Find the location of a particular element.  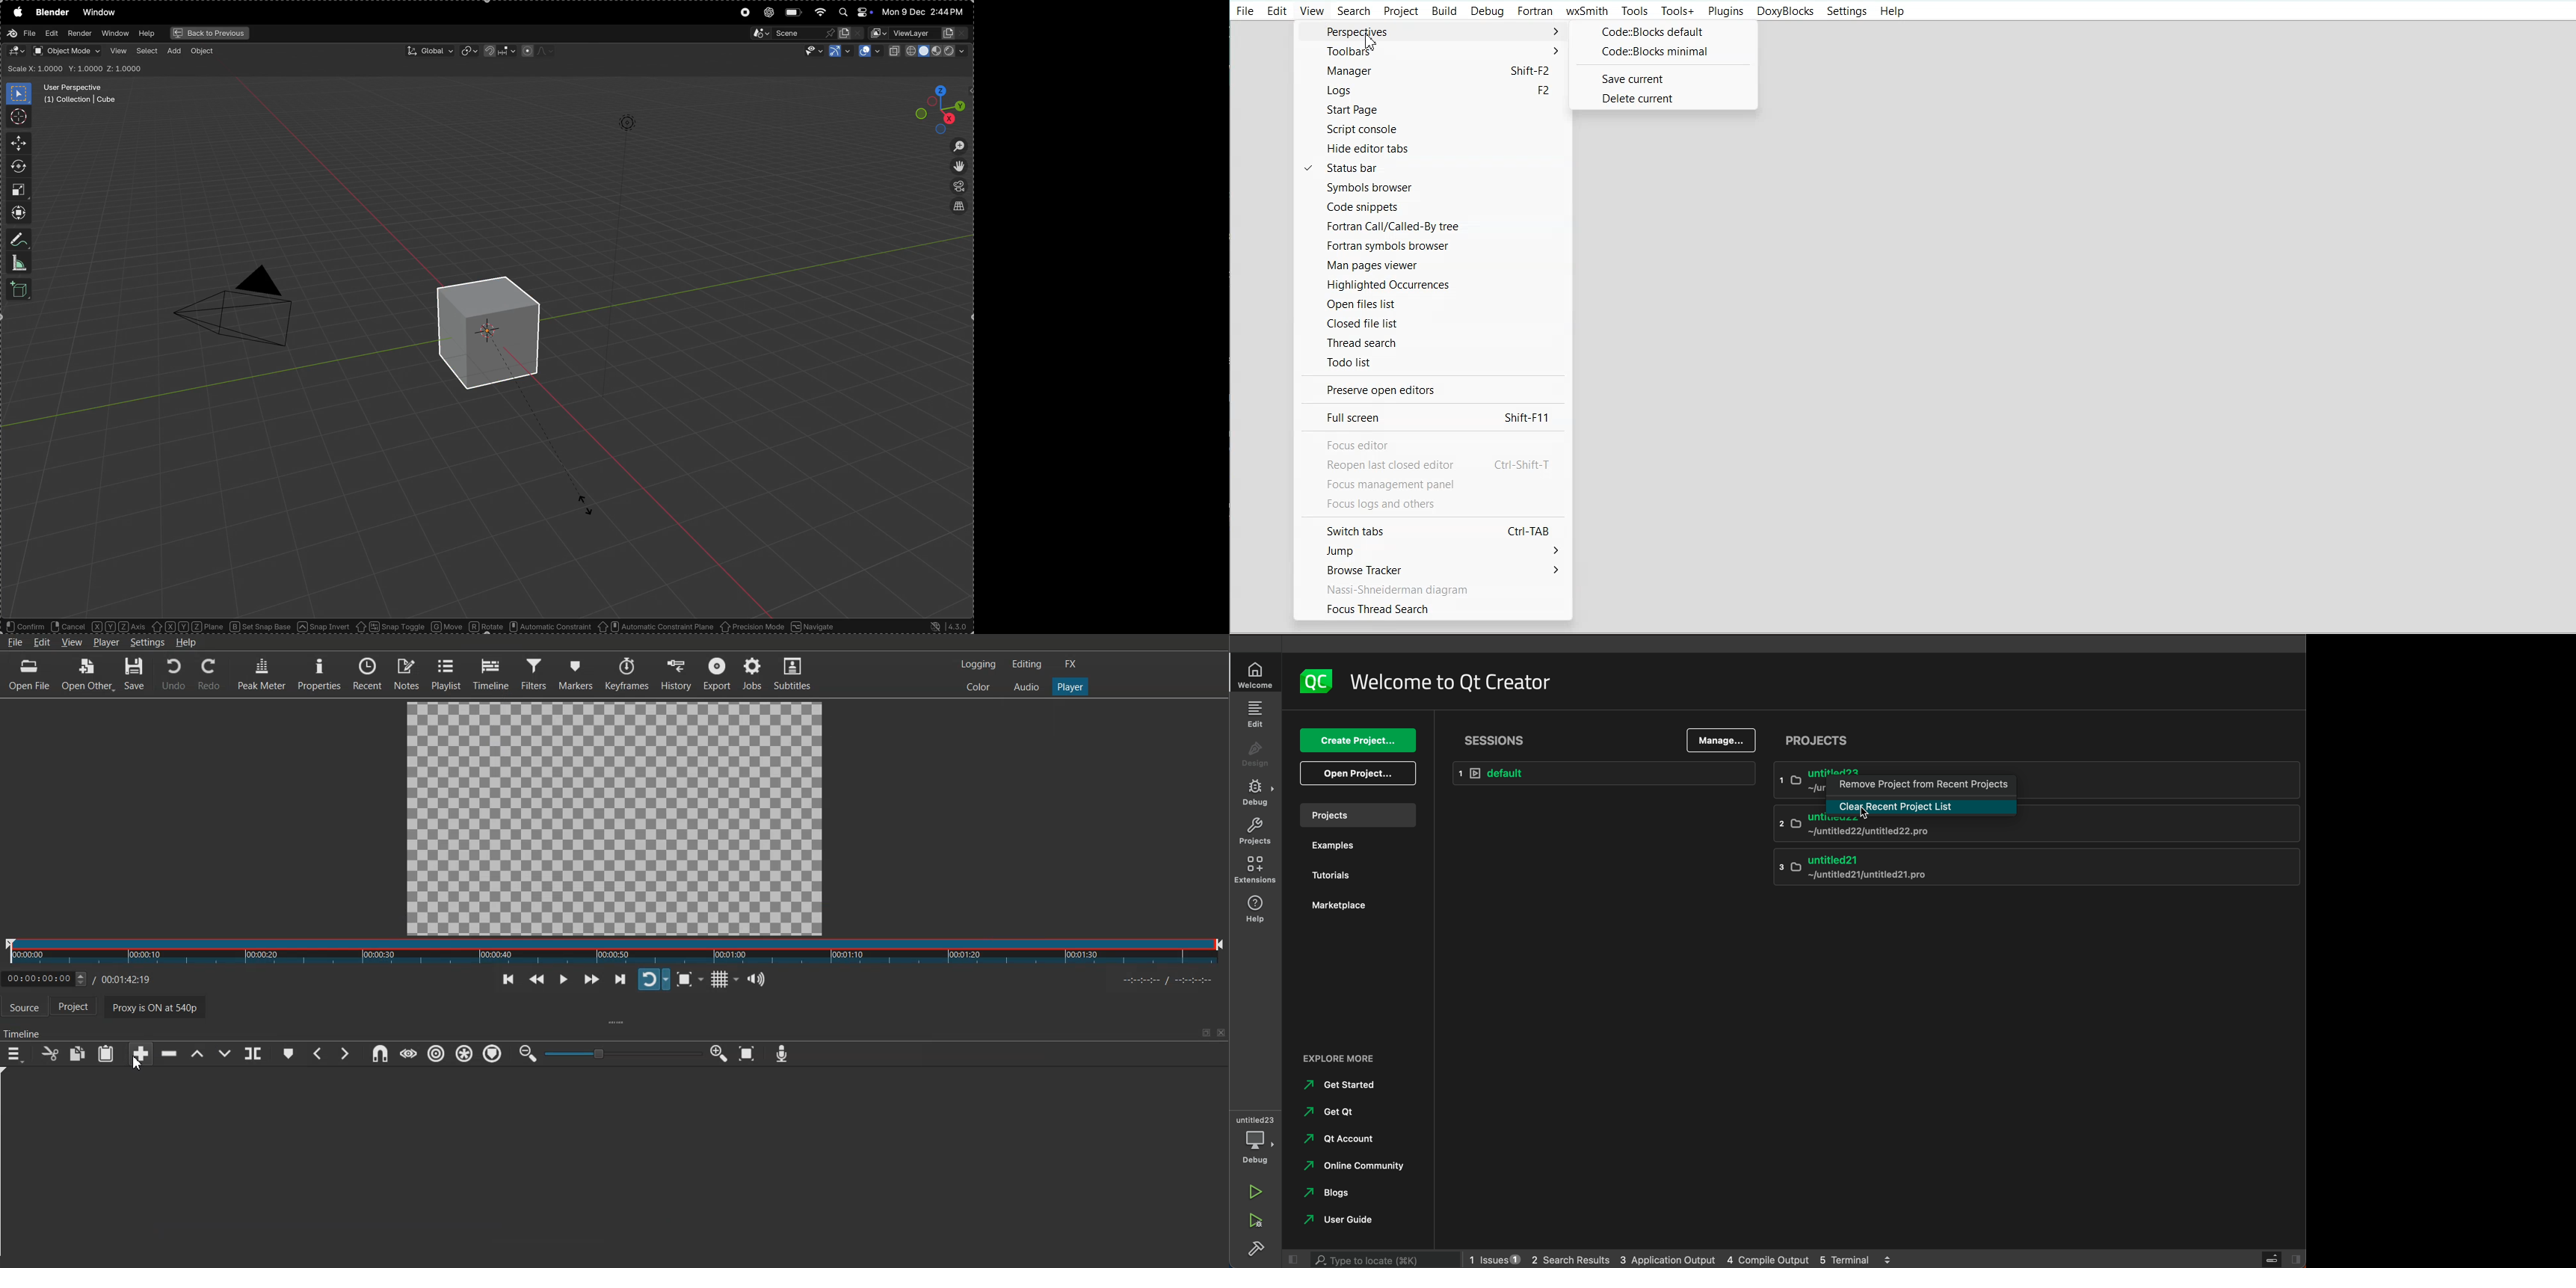

Slider is located at coordinates (615, 952).